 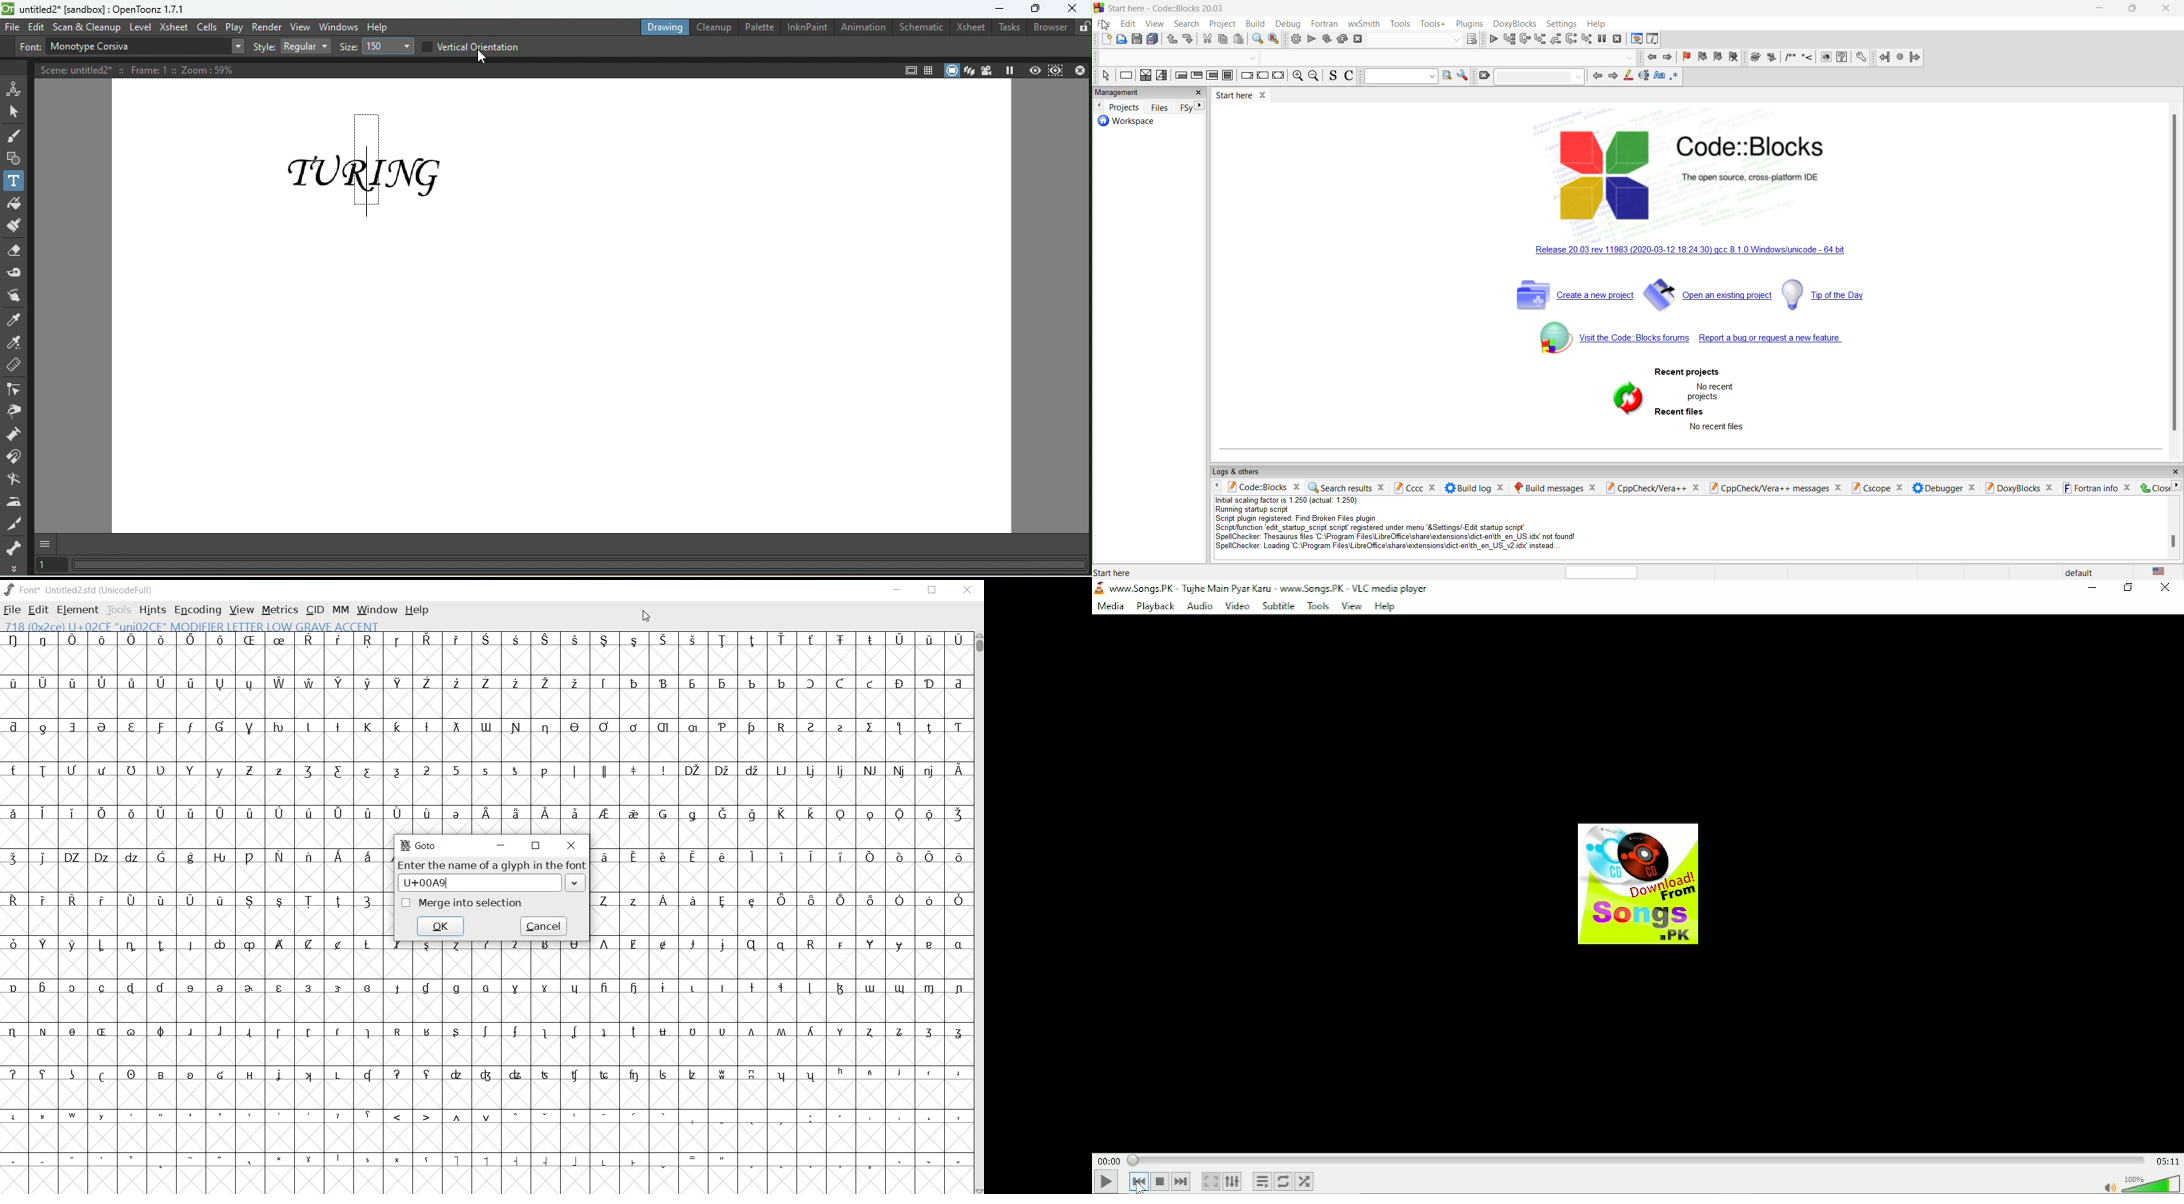 What do you see at coordinates (279, 610) in the screenshot?
I see `metrics` at bounding box center [279, 610].